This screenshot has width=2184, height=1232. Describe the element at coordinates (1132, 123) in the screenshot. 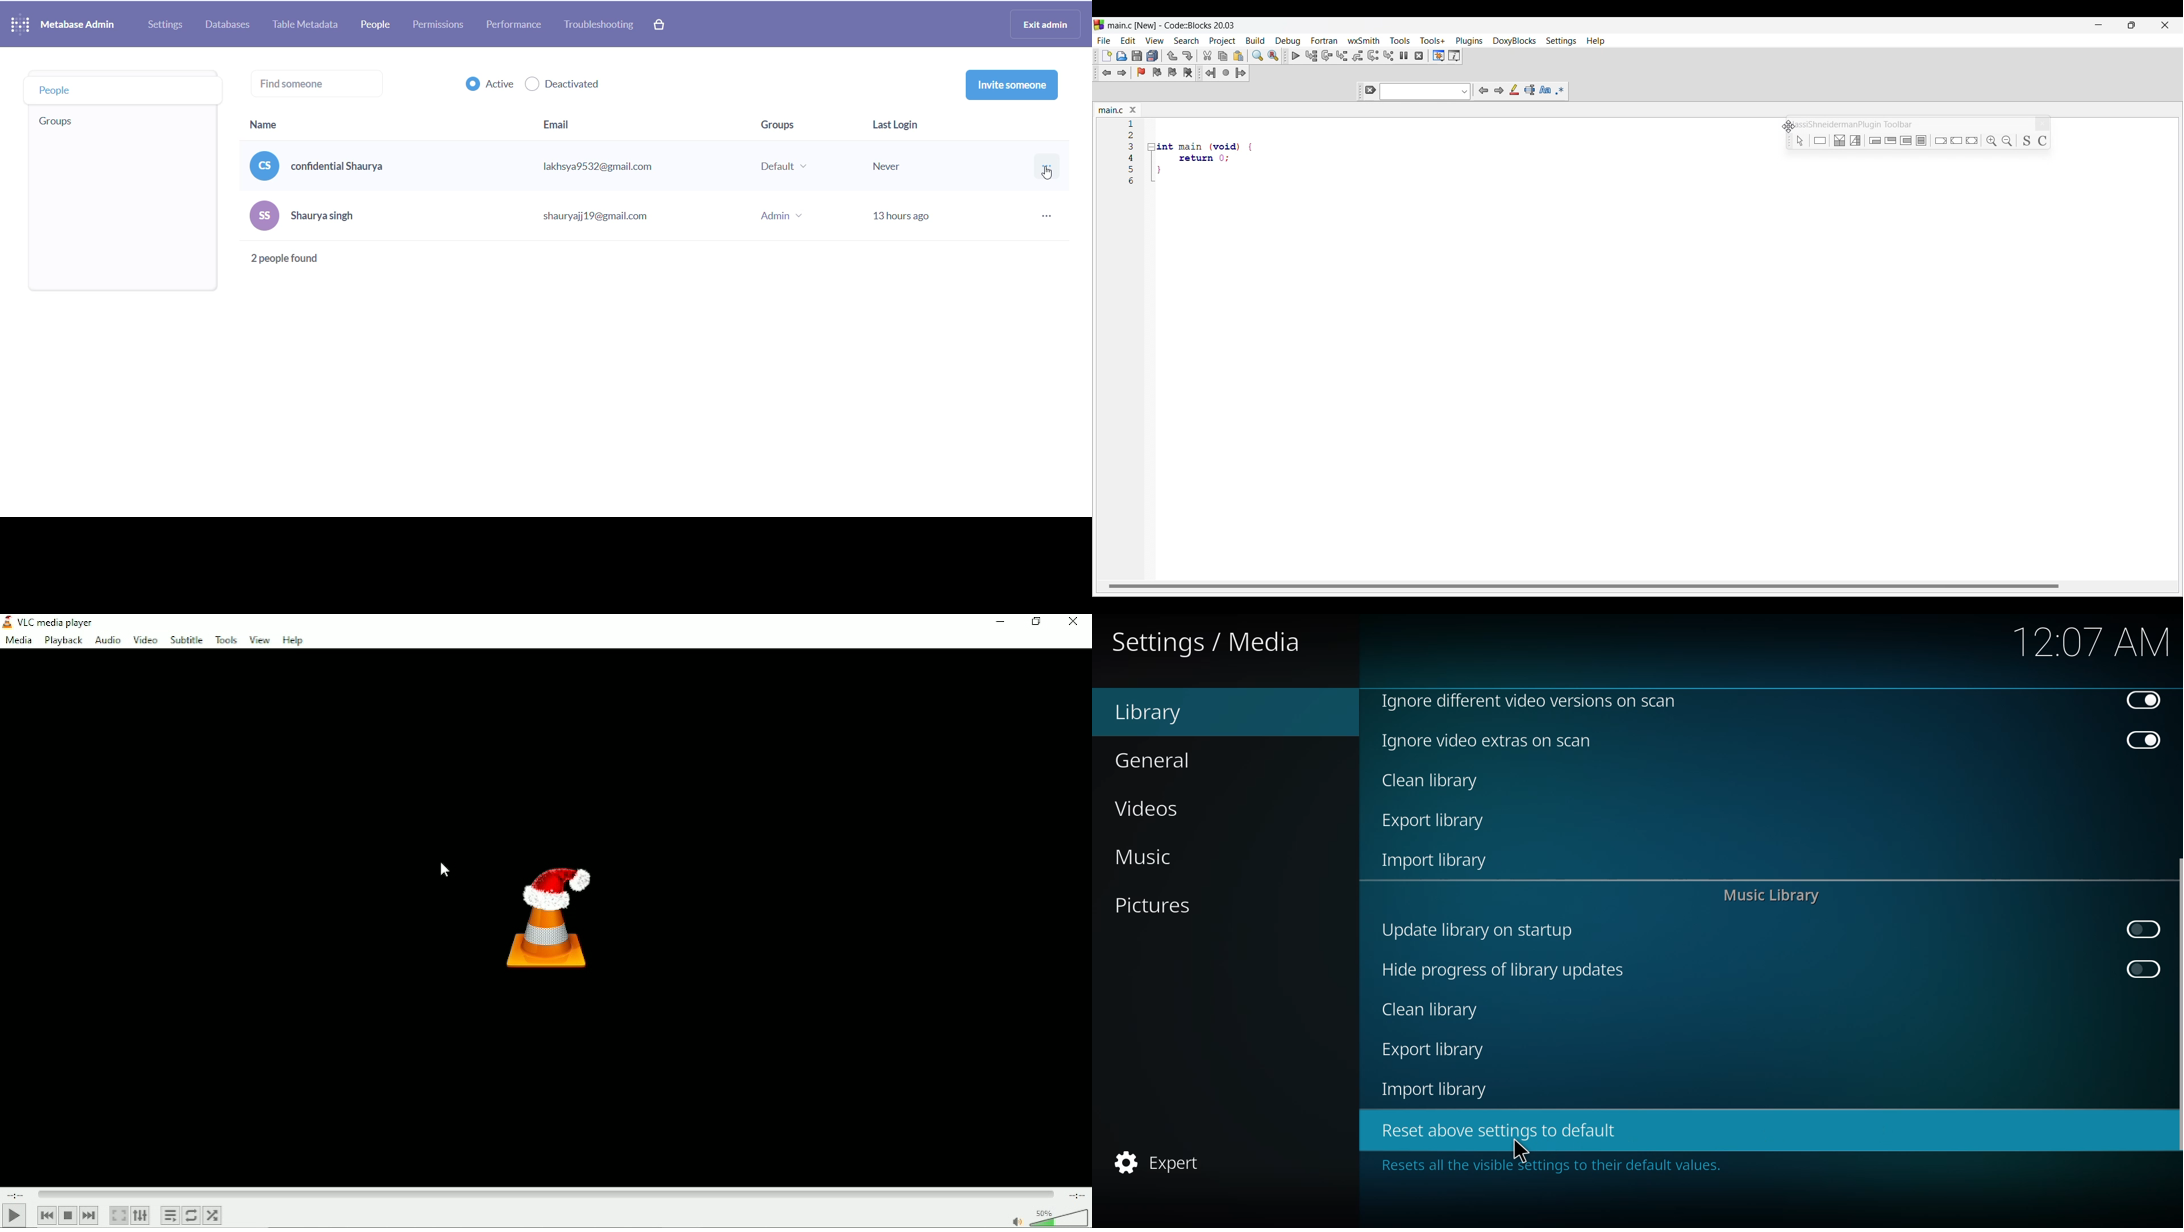

I see `Current code` at that location.